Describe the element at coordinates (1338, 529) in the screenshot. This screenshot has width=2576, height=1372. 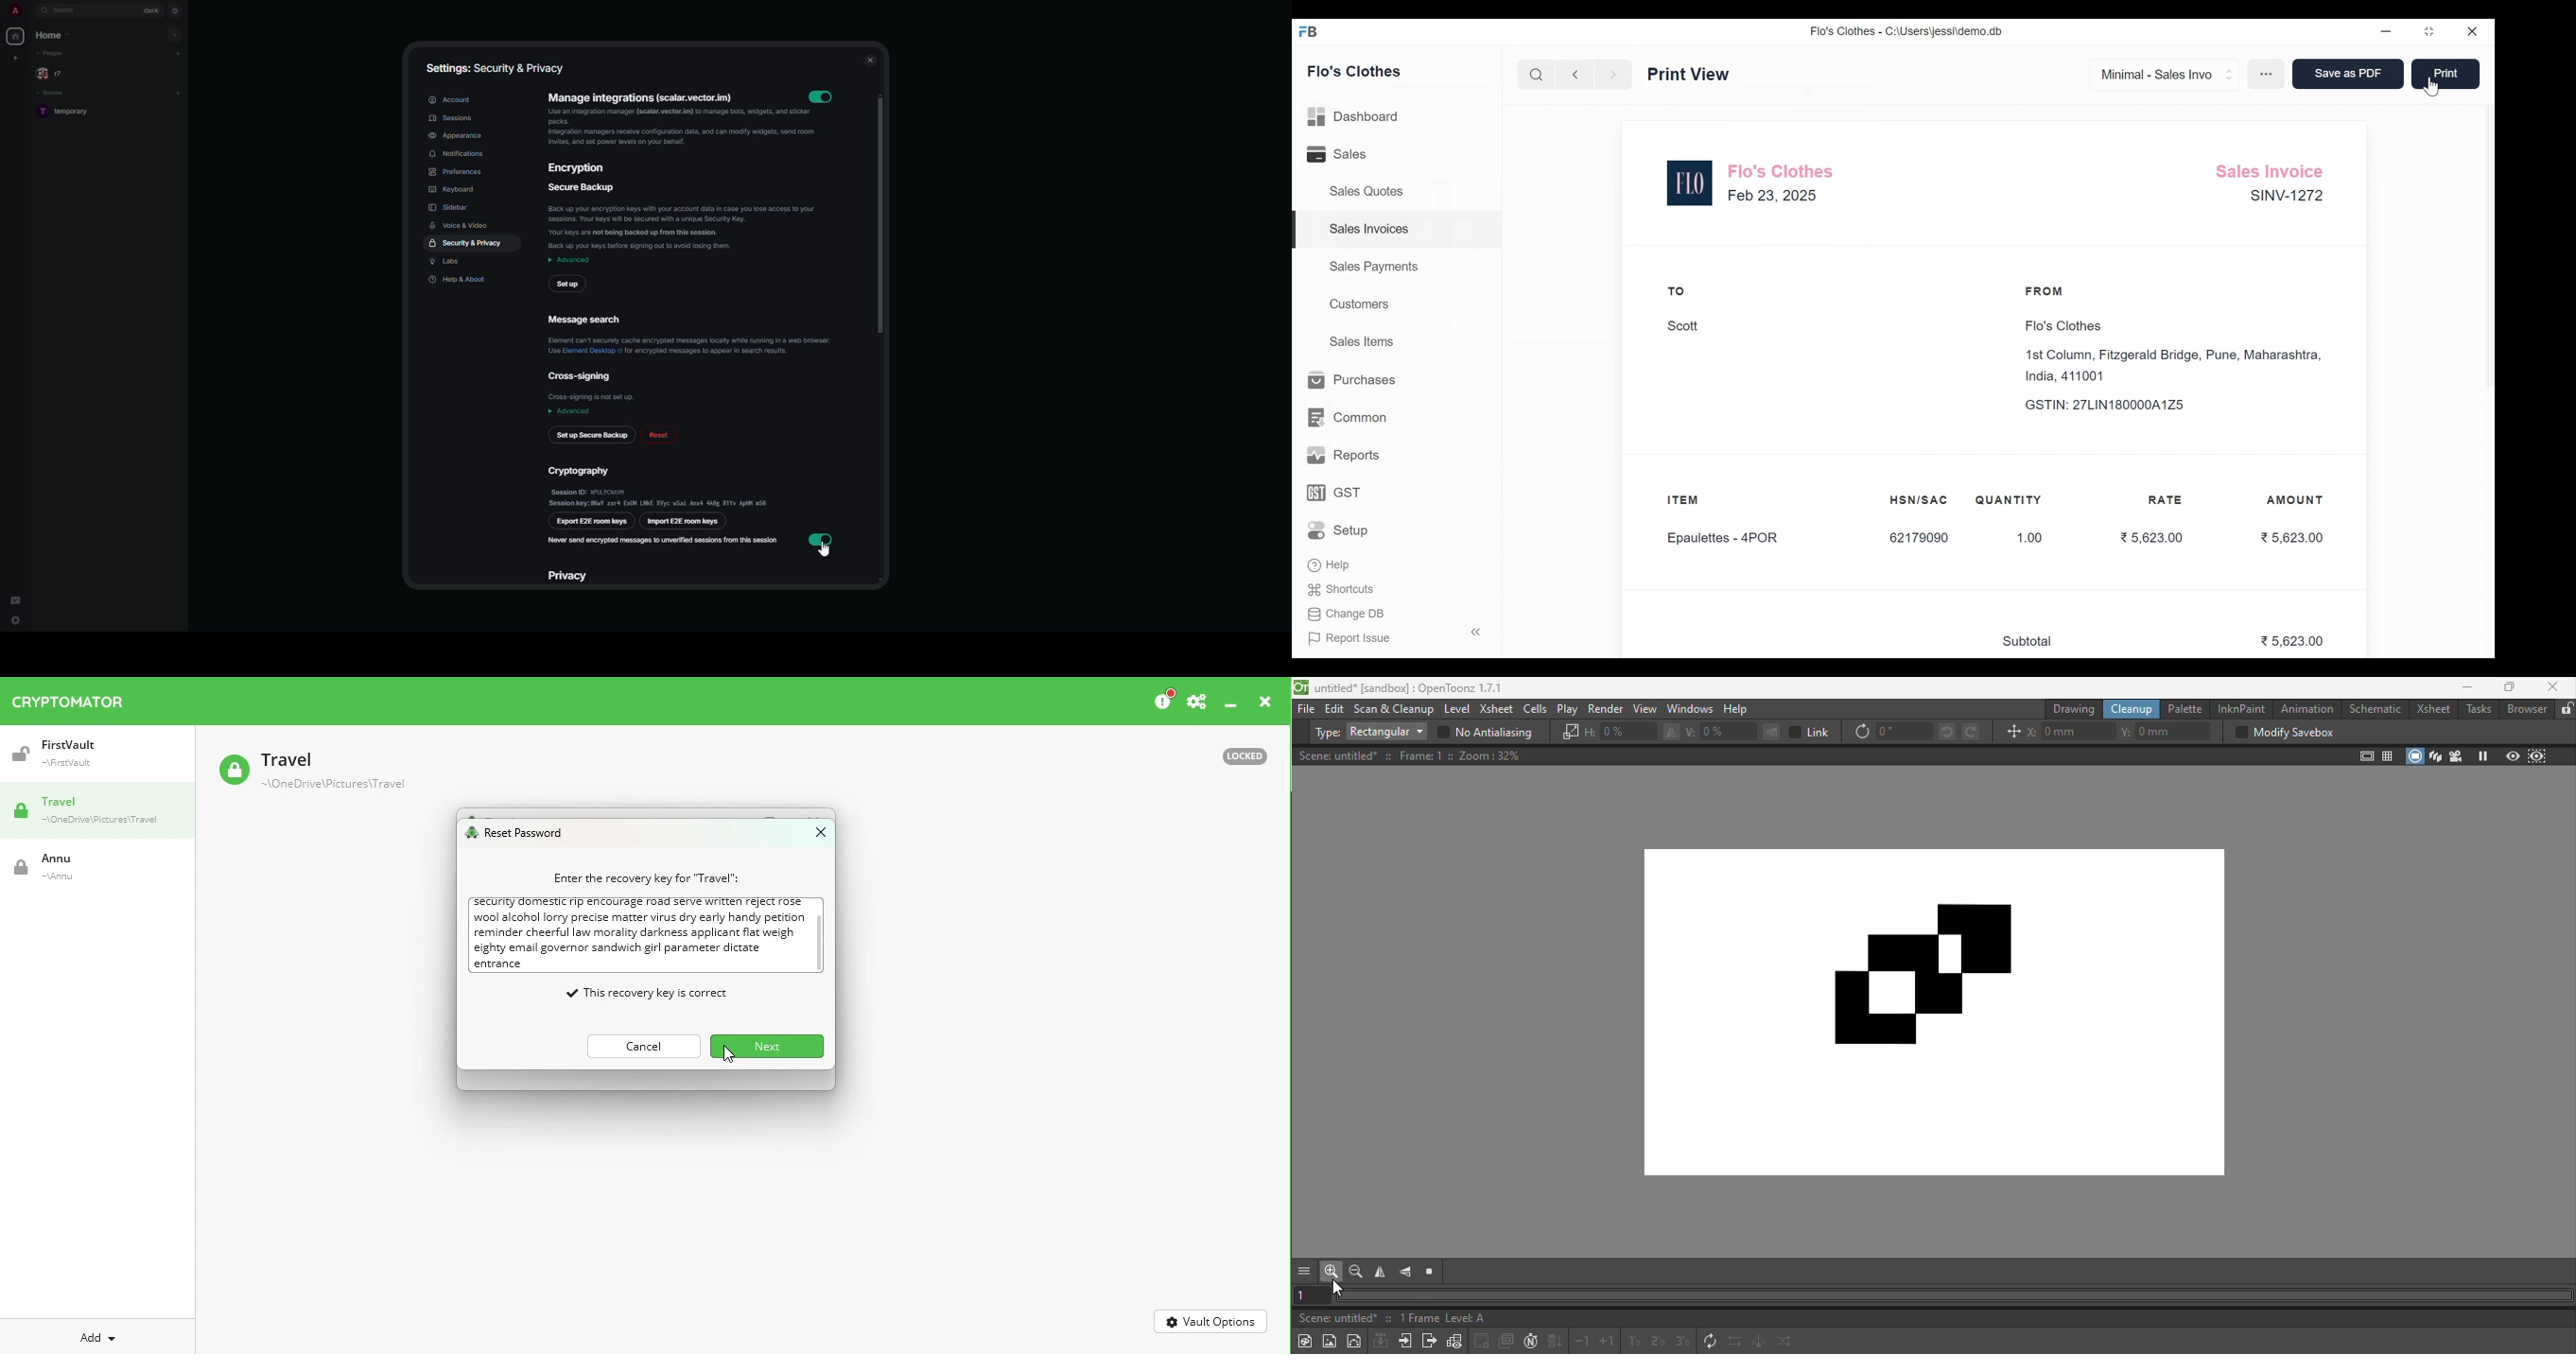
I see `Setup` at that location.